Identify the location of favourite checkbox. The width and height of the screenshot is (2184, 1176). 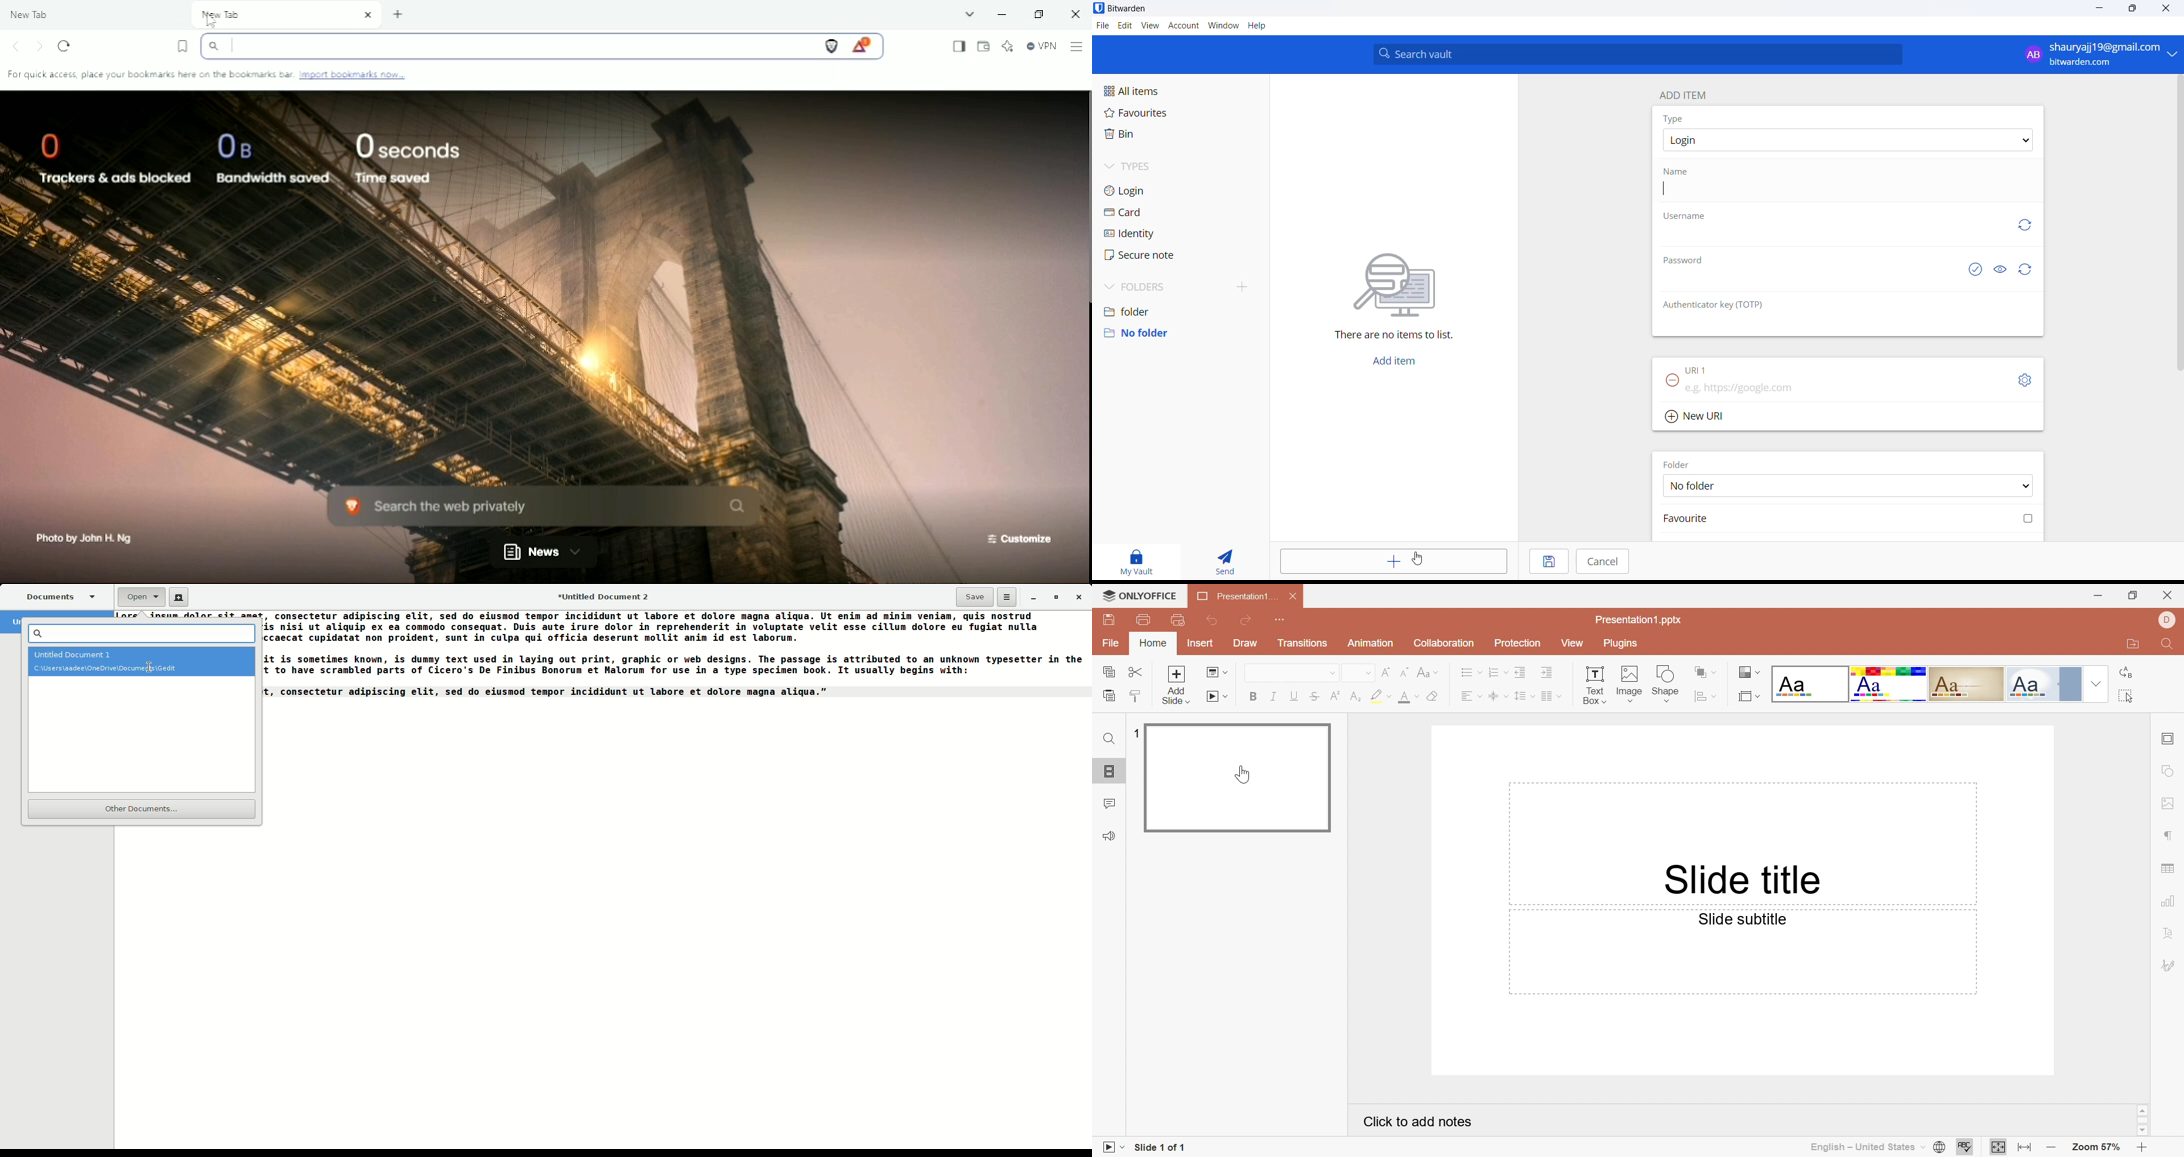
(1850, 519).